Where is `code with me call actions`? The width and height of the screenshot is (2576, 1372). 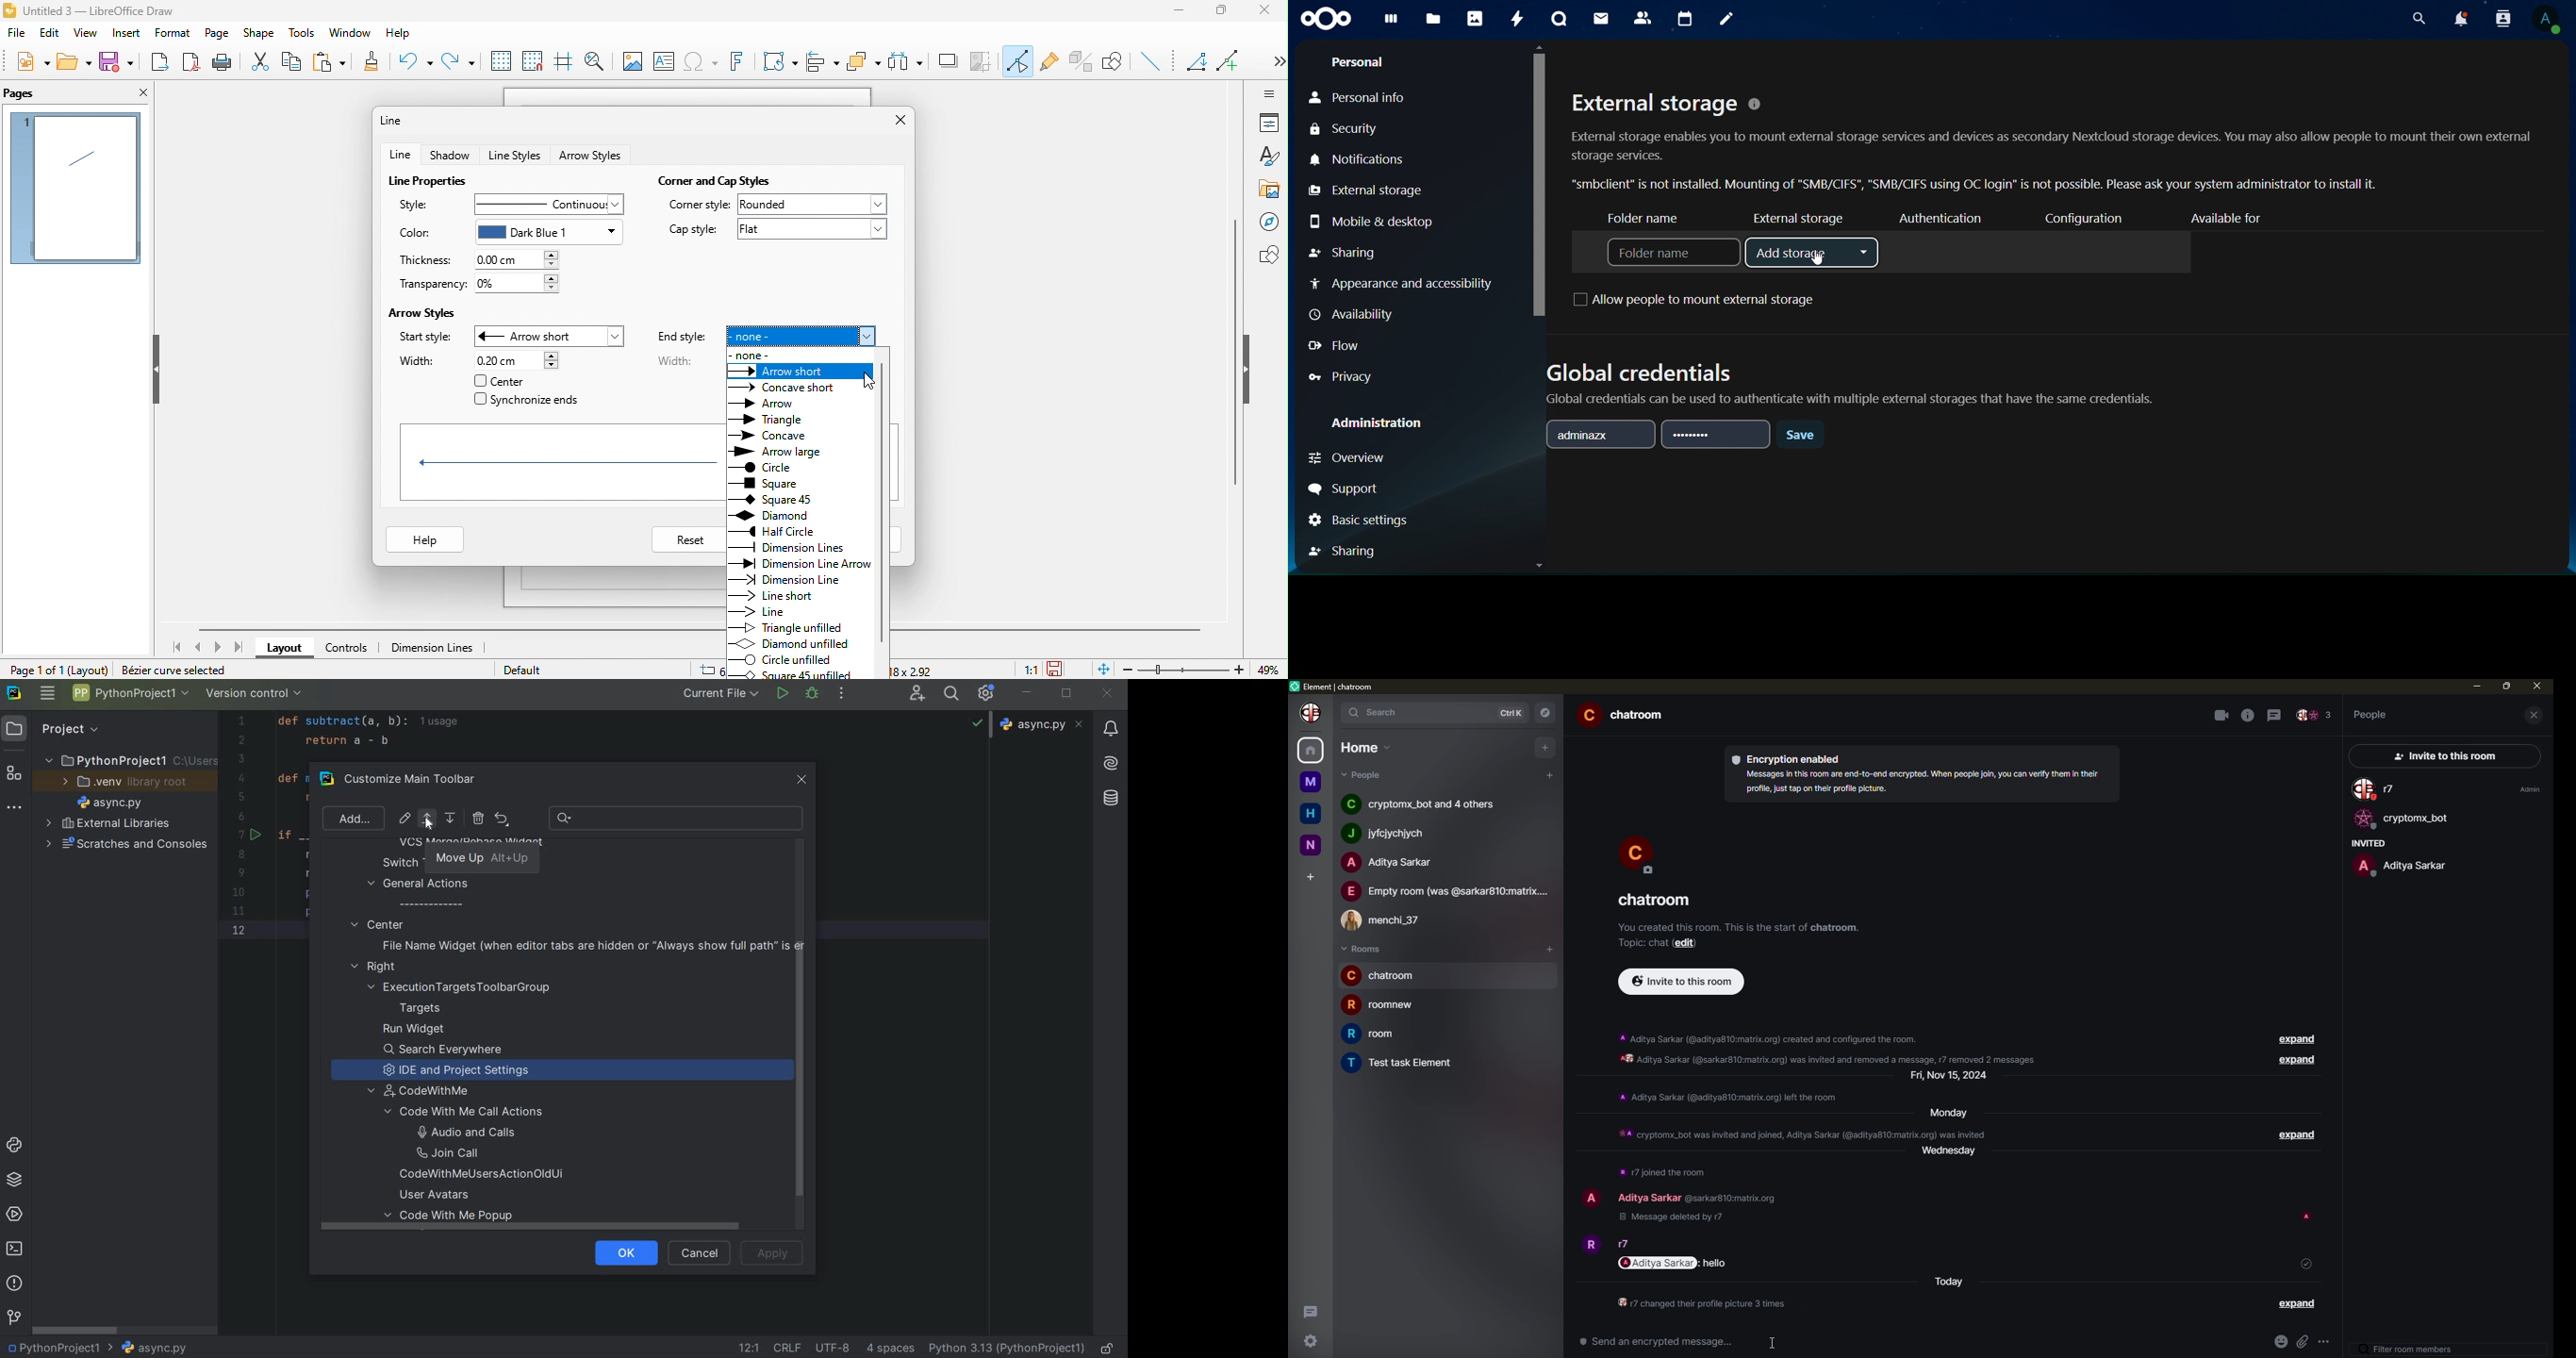
code with me call actions is located at coordinates (479, 1112).